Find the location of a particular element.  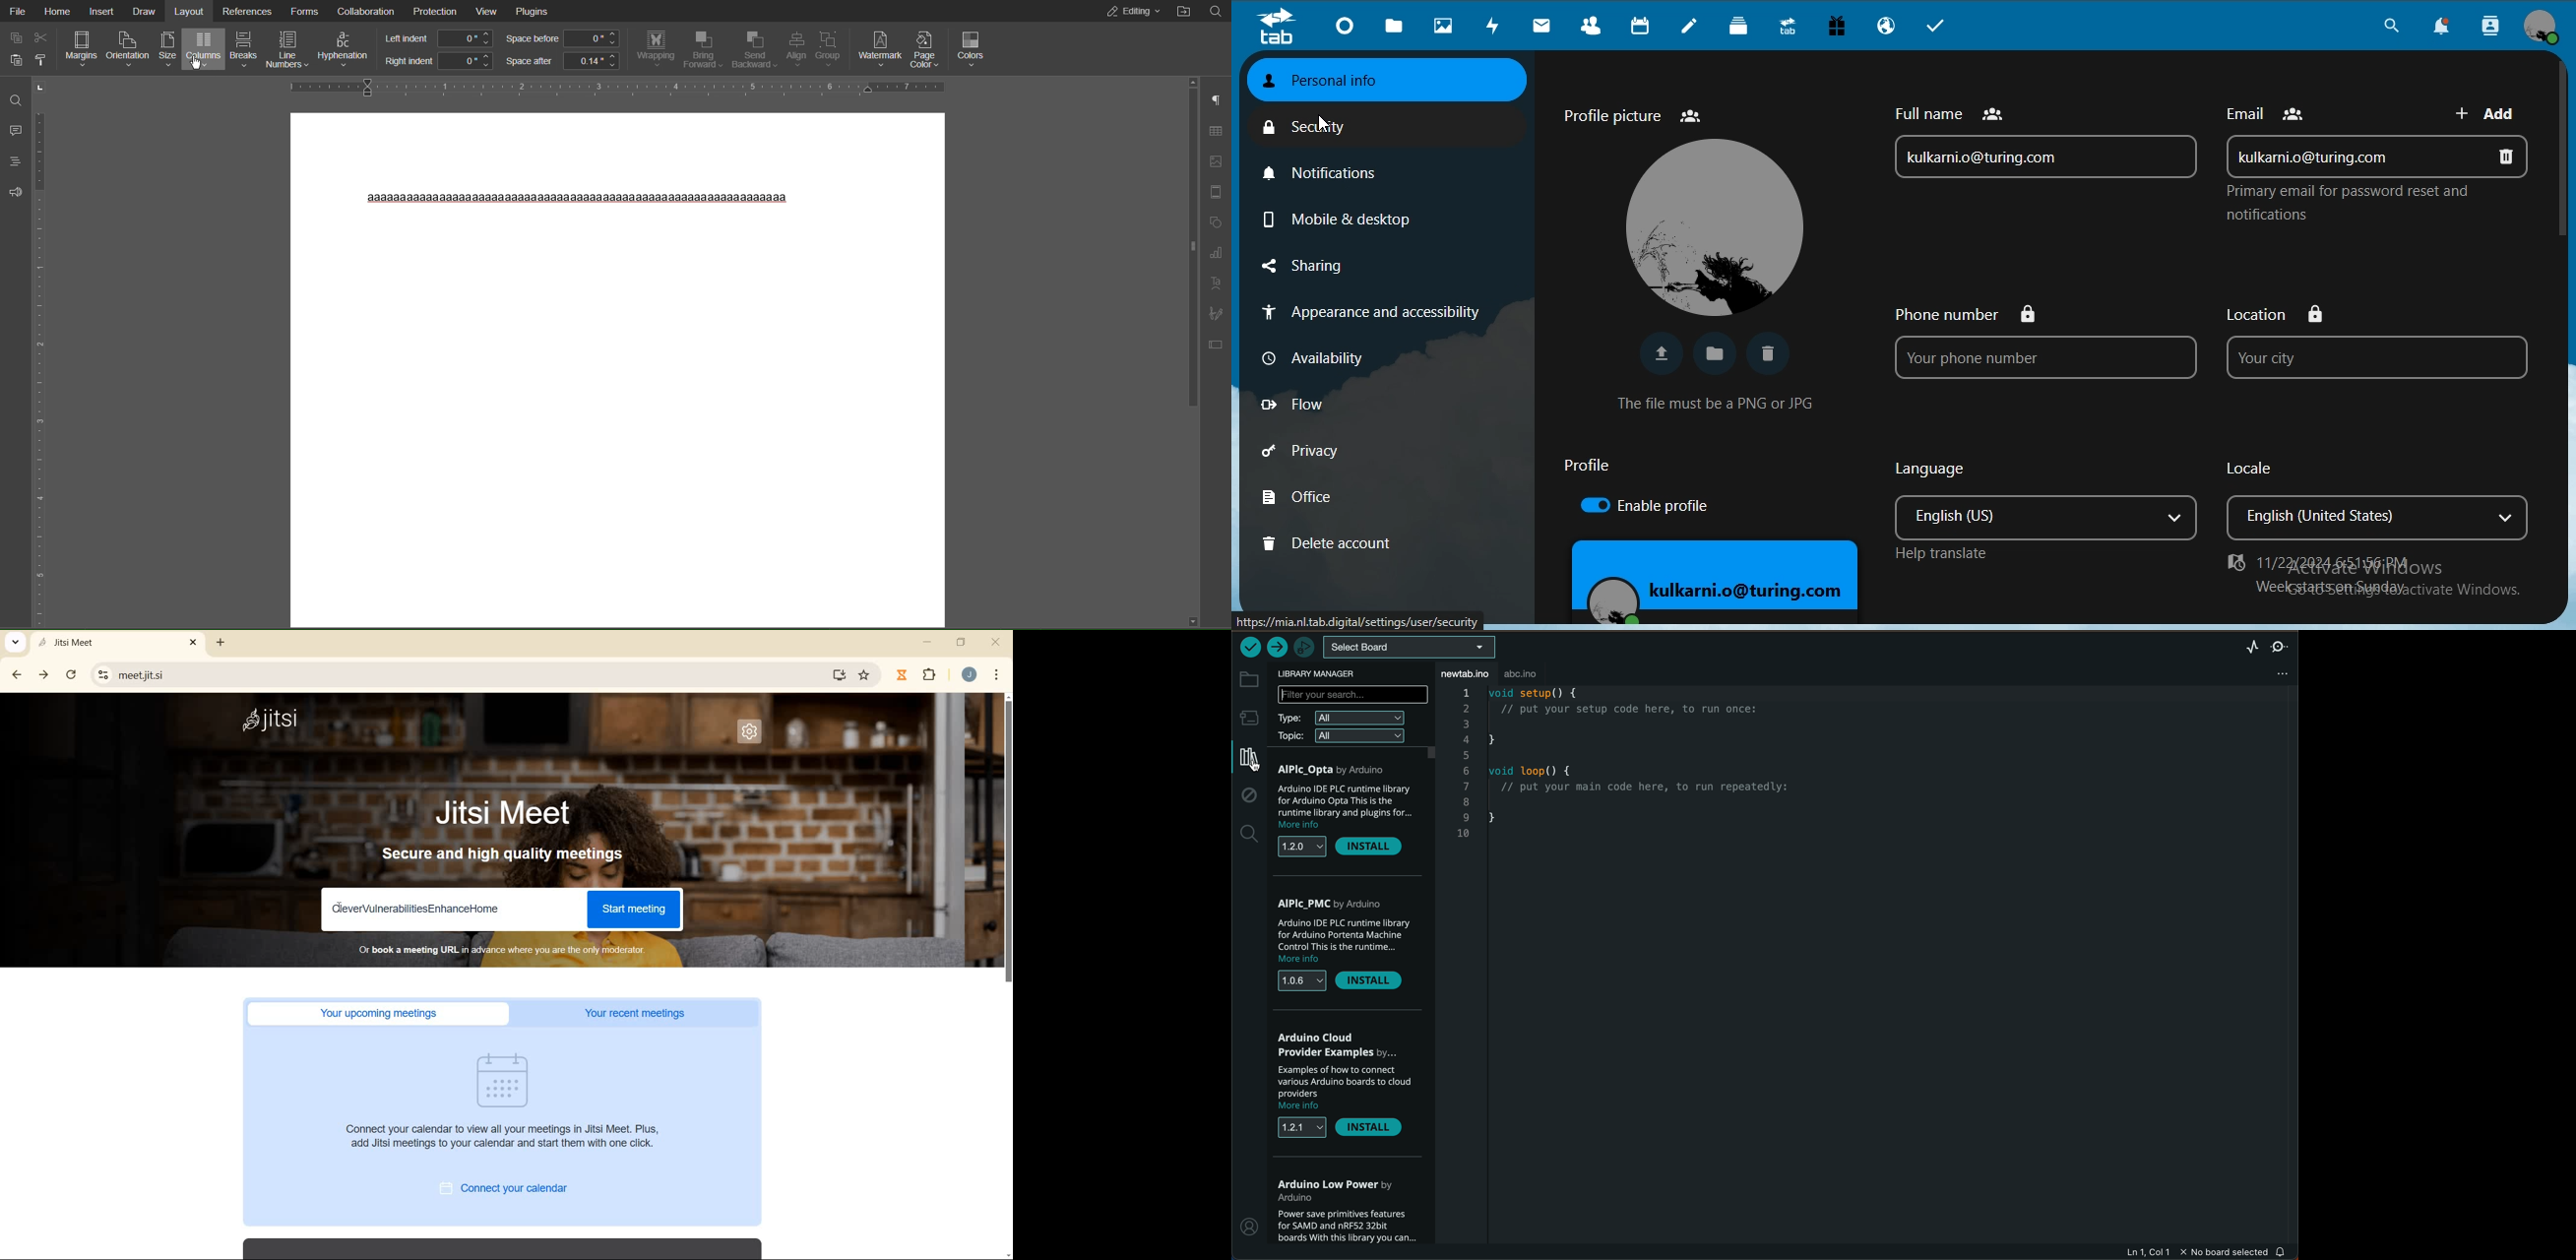

EXTENSIONS is located at coordinates (932, 675).